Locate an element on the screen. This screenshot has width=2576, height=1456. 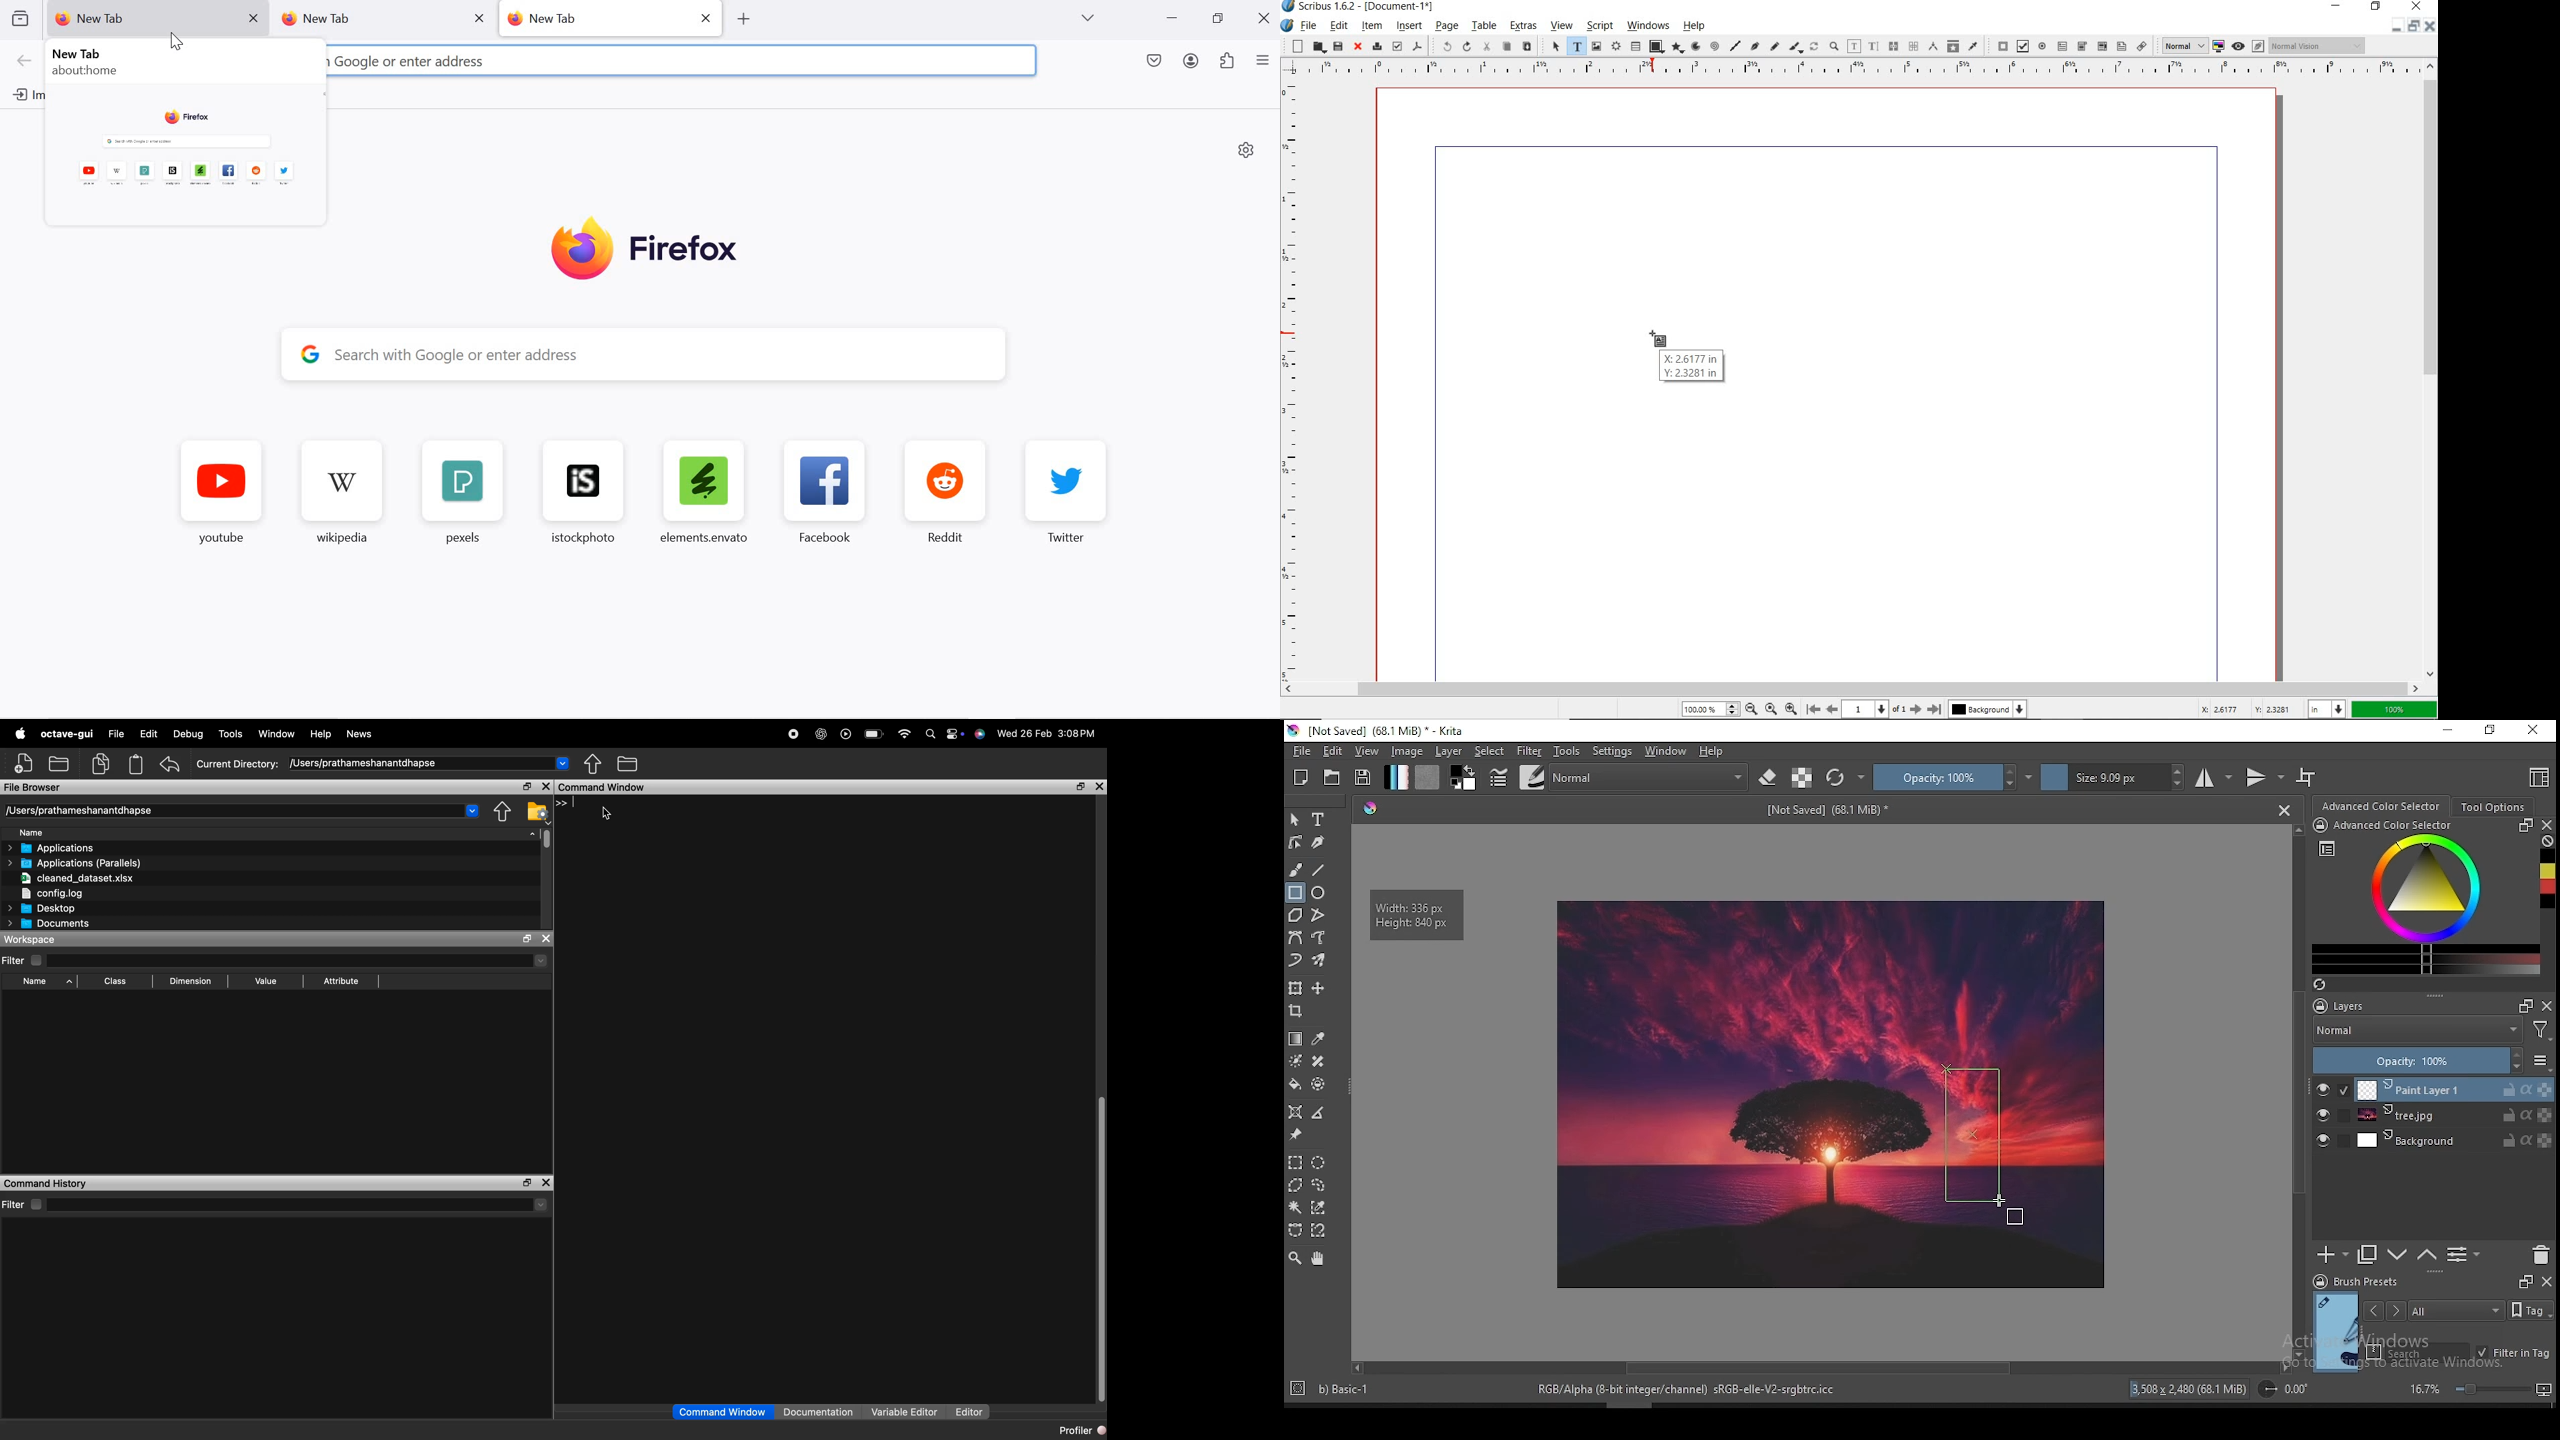
layer is located at coordinates (2454, 1089).